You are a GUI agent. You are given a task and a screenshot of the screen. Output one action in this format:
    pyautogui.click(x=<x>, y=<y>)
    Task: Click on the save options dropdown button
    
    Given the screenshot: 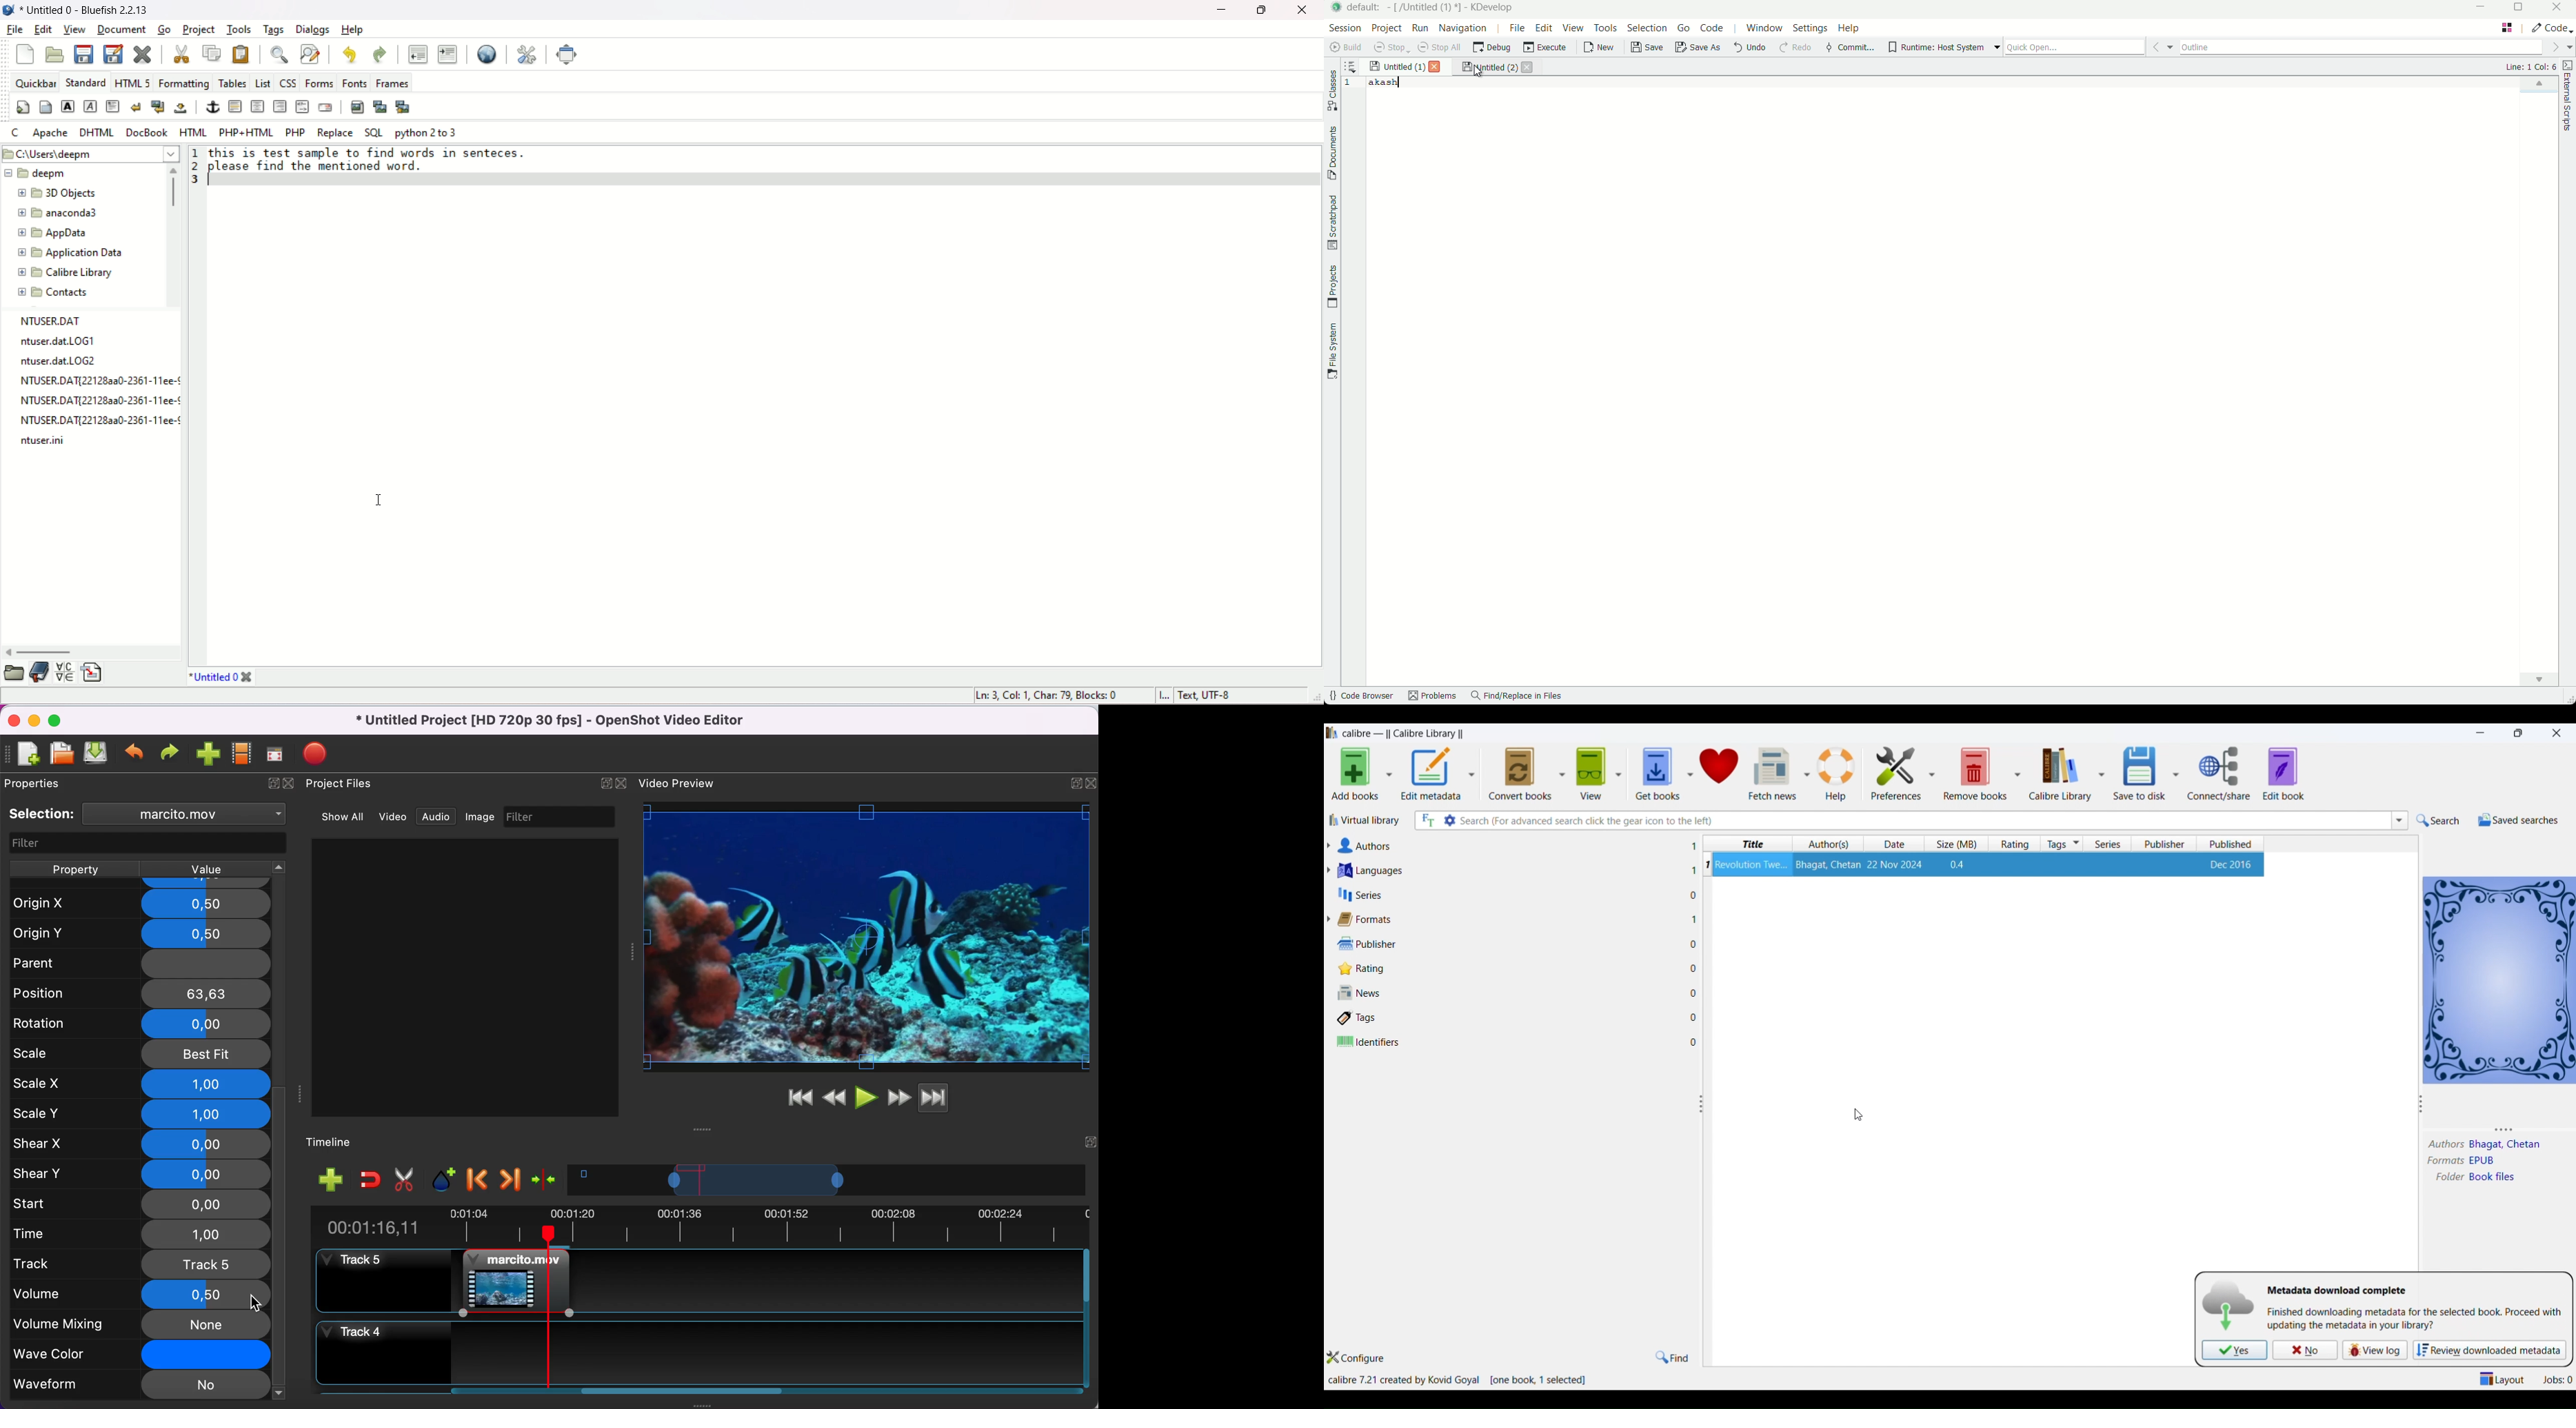 What is the action you would take?
    pyautogui.click(x=2177, y=774)
    